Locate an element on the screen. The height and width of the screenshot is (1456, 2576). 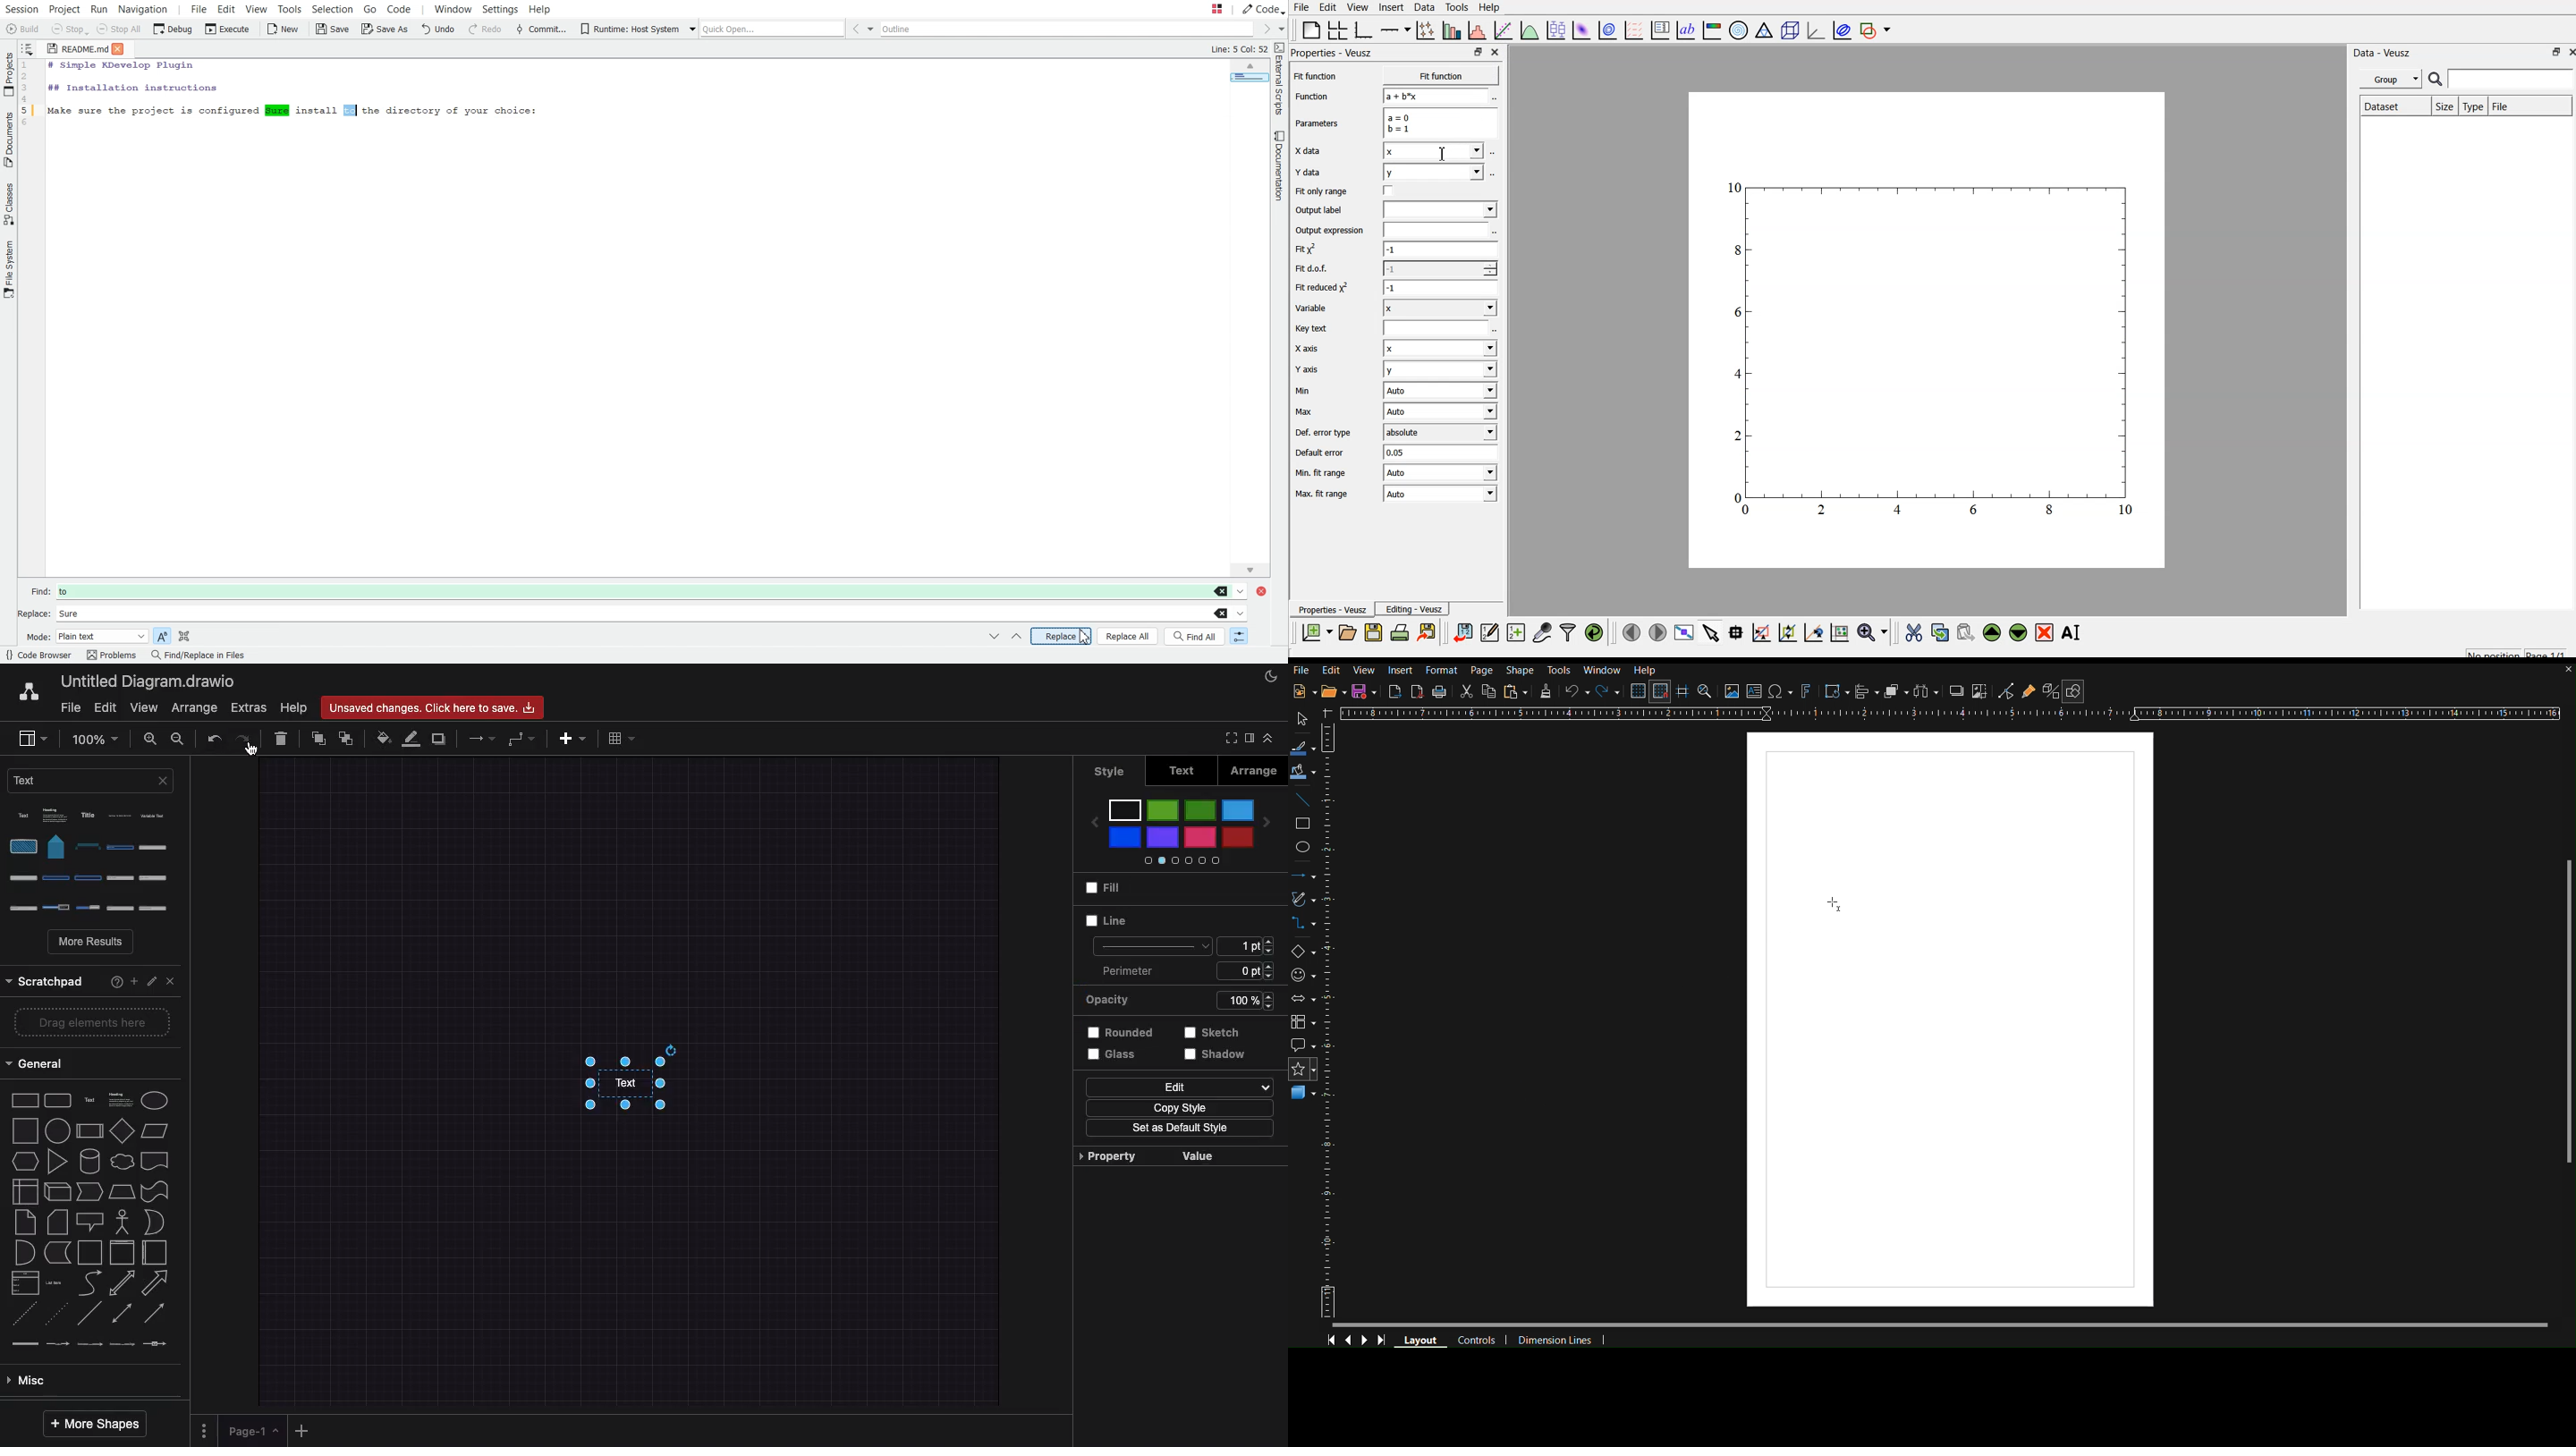
Options is located at coordinates (203, 1428).